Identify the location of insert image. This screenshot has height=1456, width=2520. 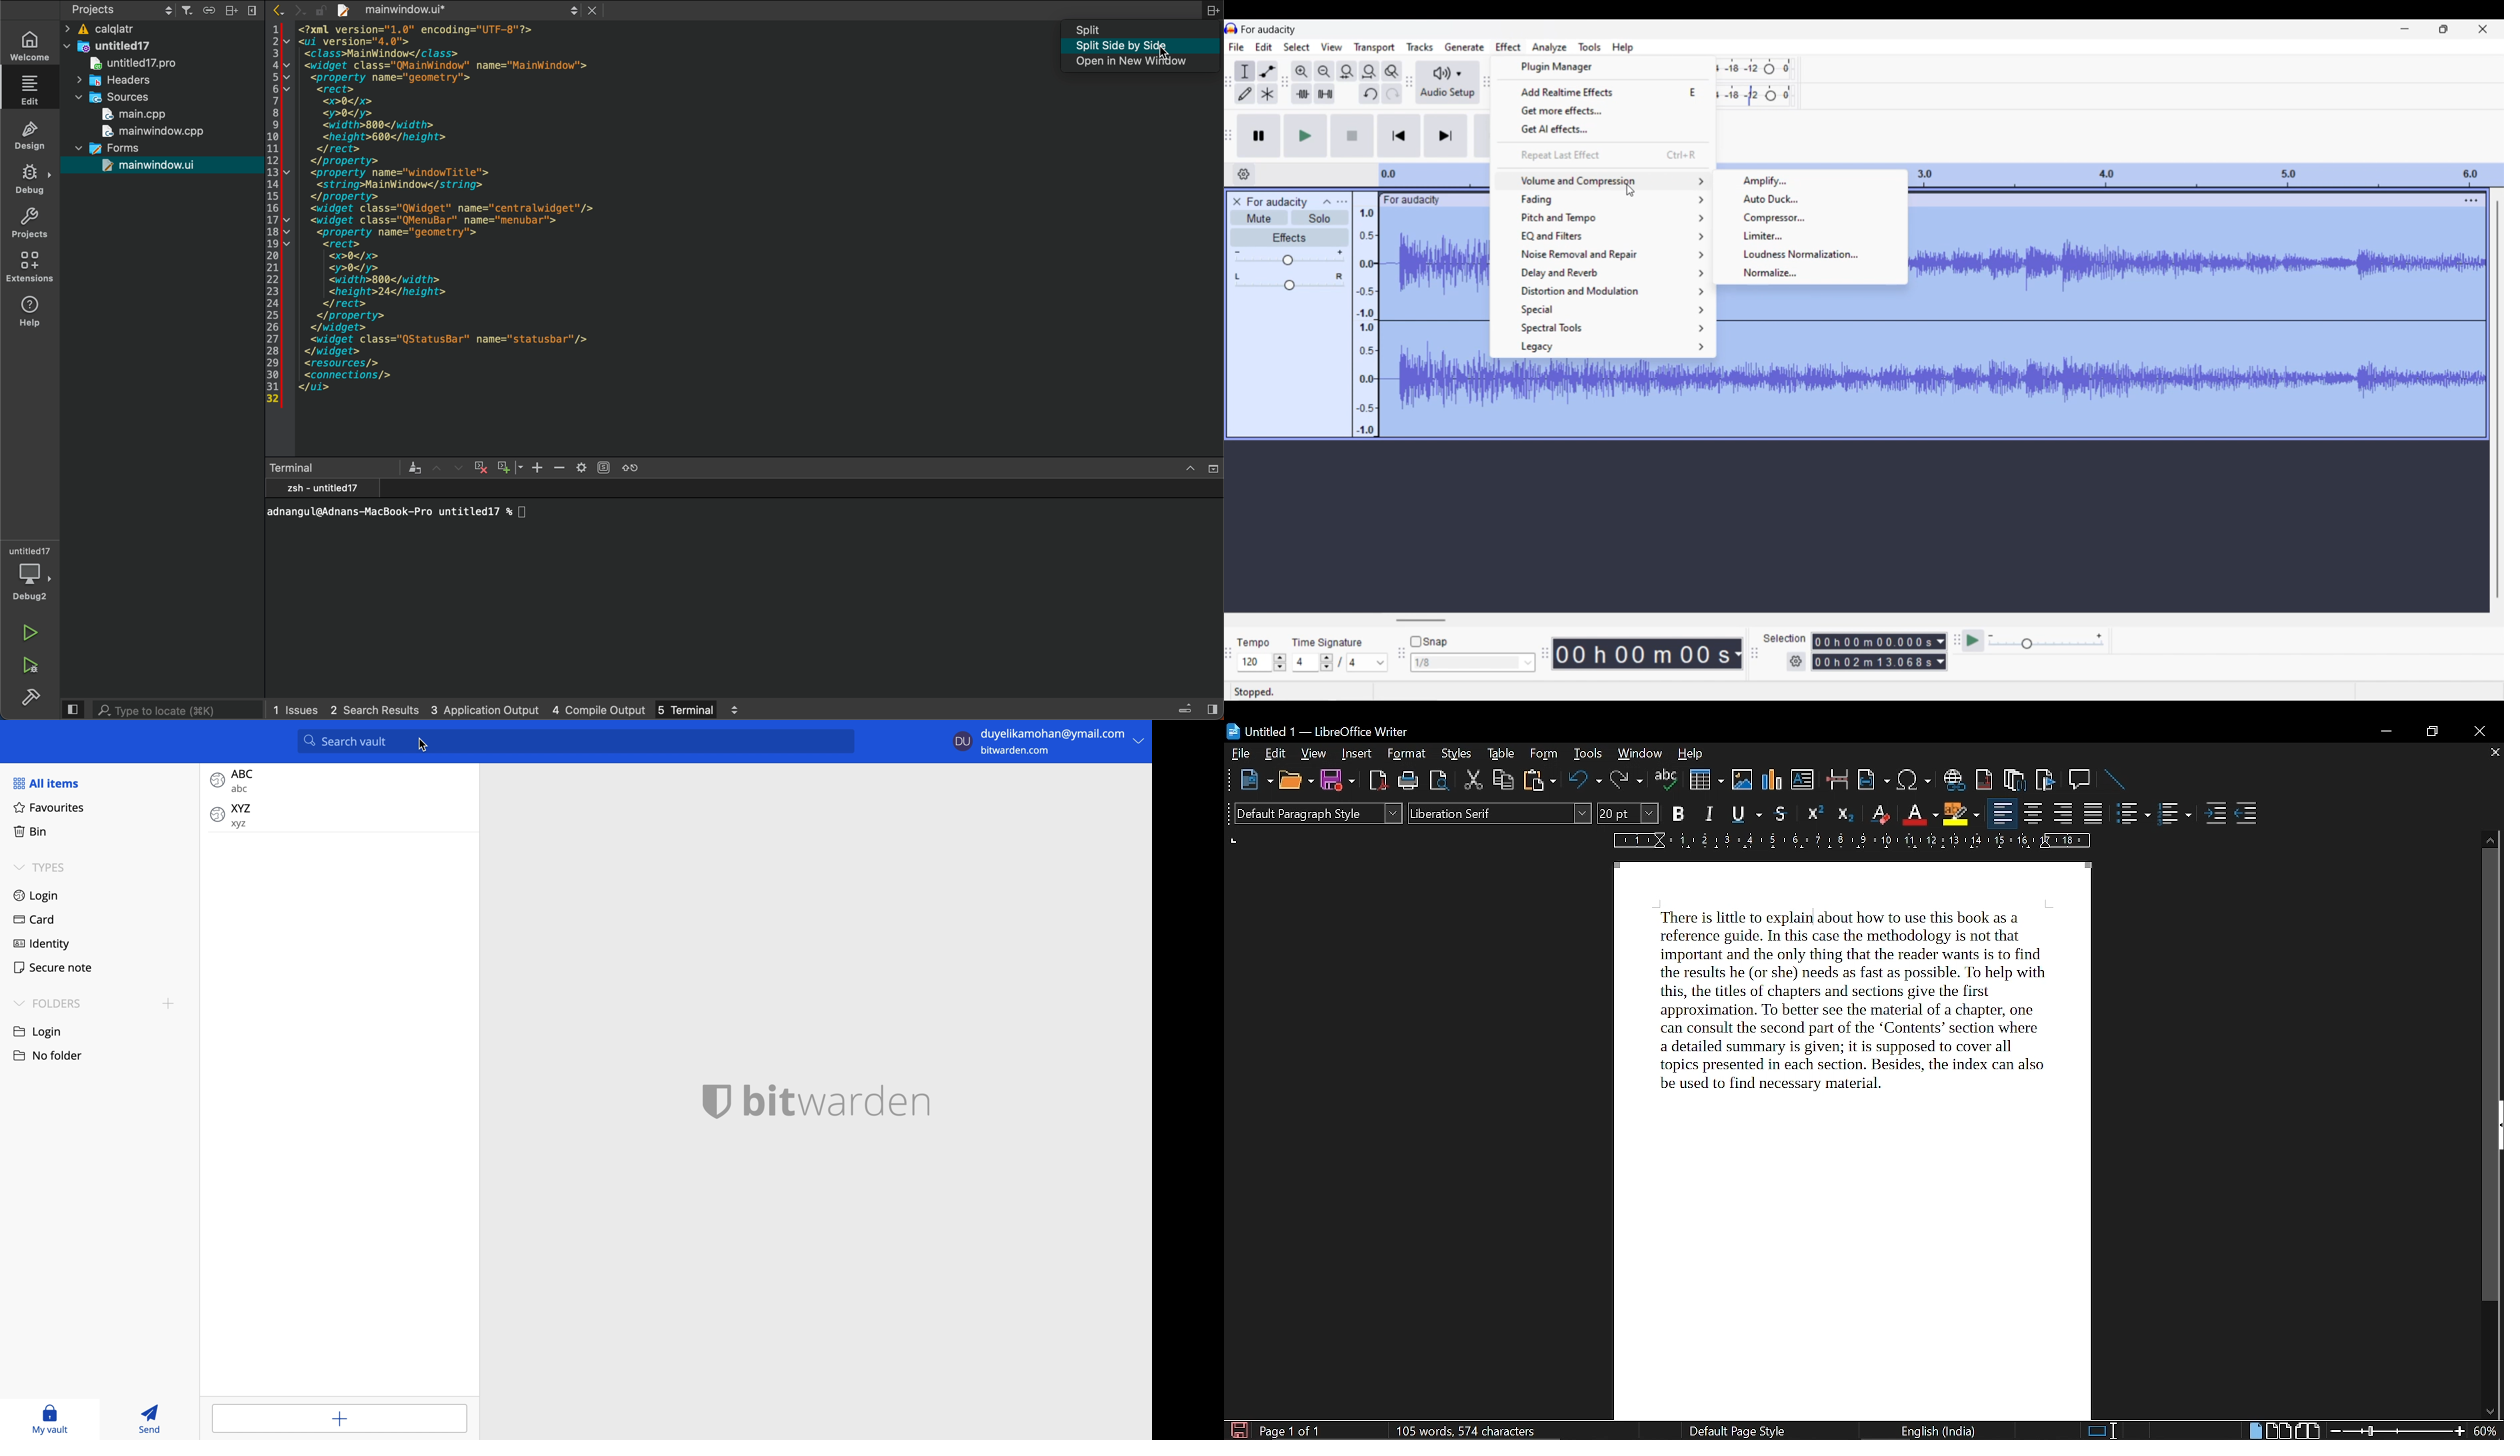
(1743, 779).